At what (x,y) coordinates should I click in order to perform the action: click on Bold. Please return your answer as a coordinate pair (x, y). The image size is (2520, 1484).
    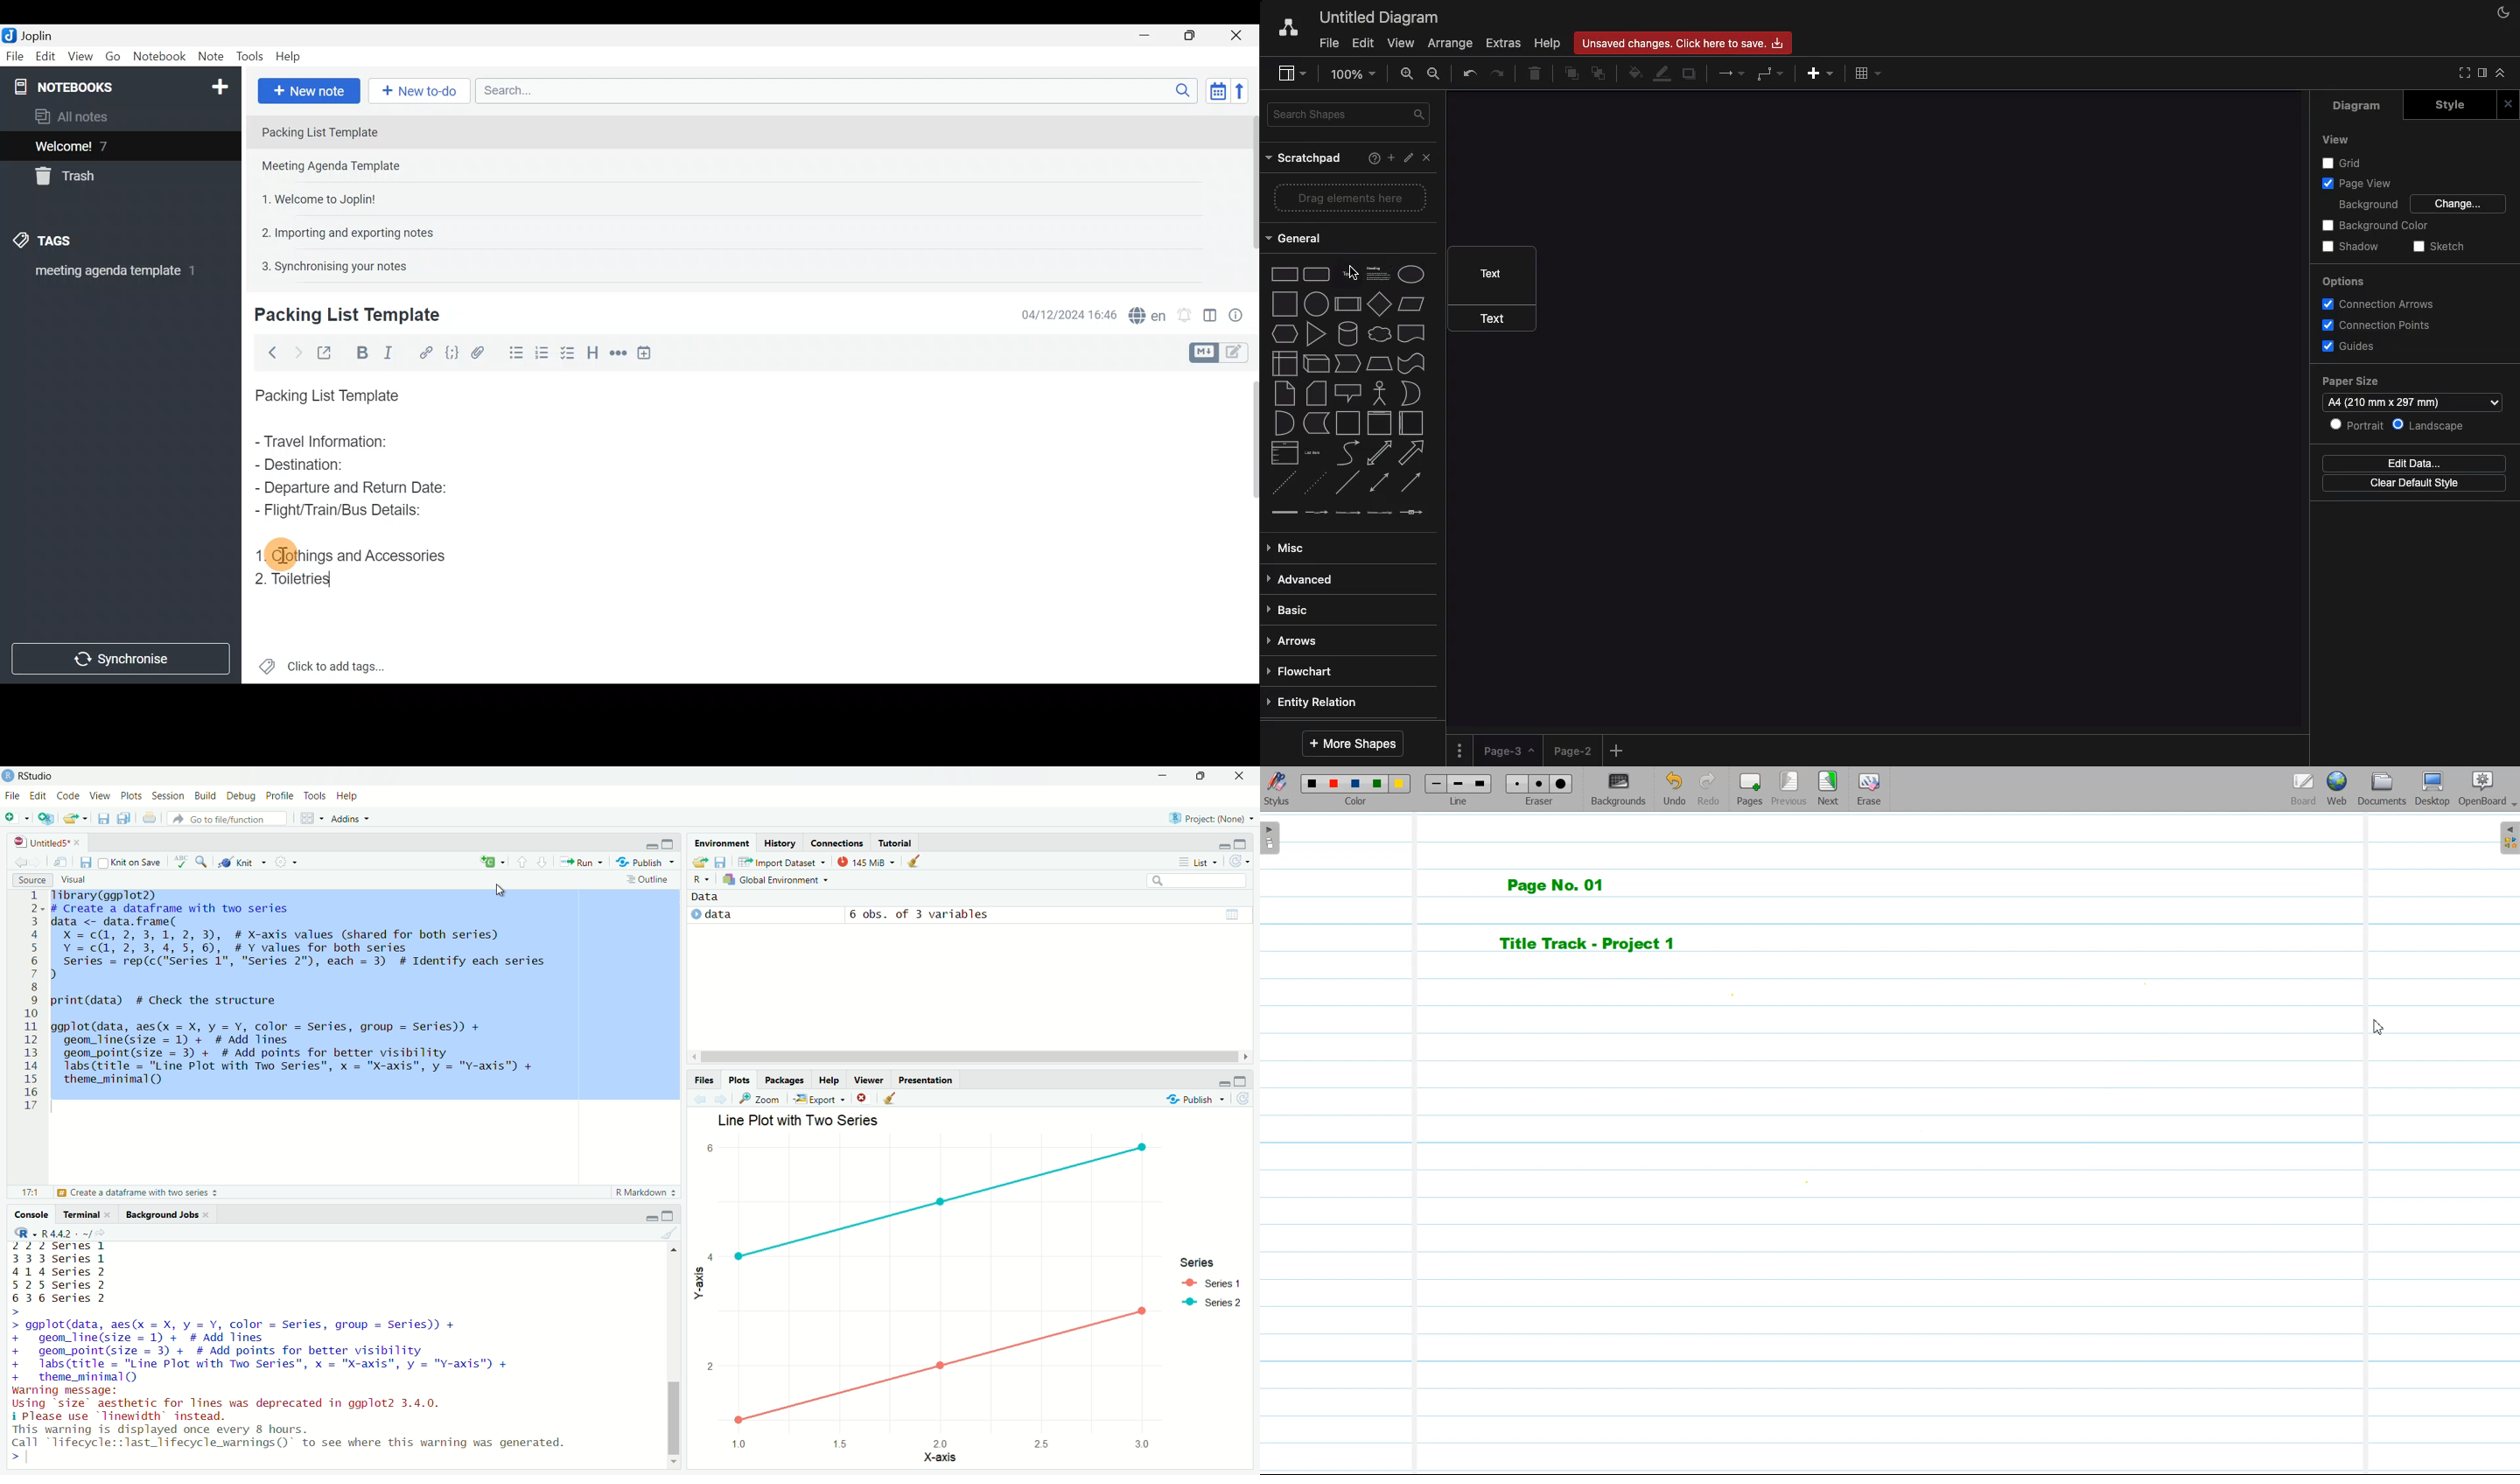
    Looking at the image, I should click on (360, 352).